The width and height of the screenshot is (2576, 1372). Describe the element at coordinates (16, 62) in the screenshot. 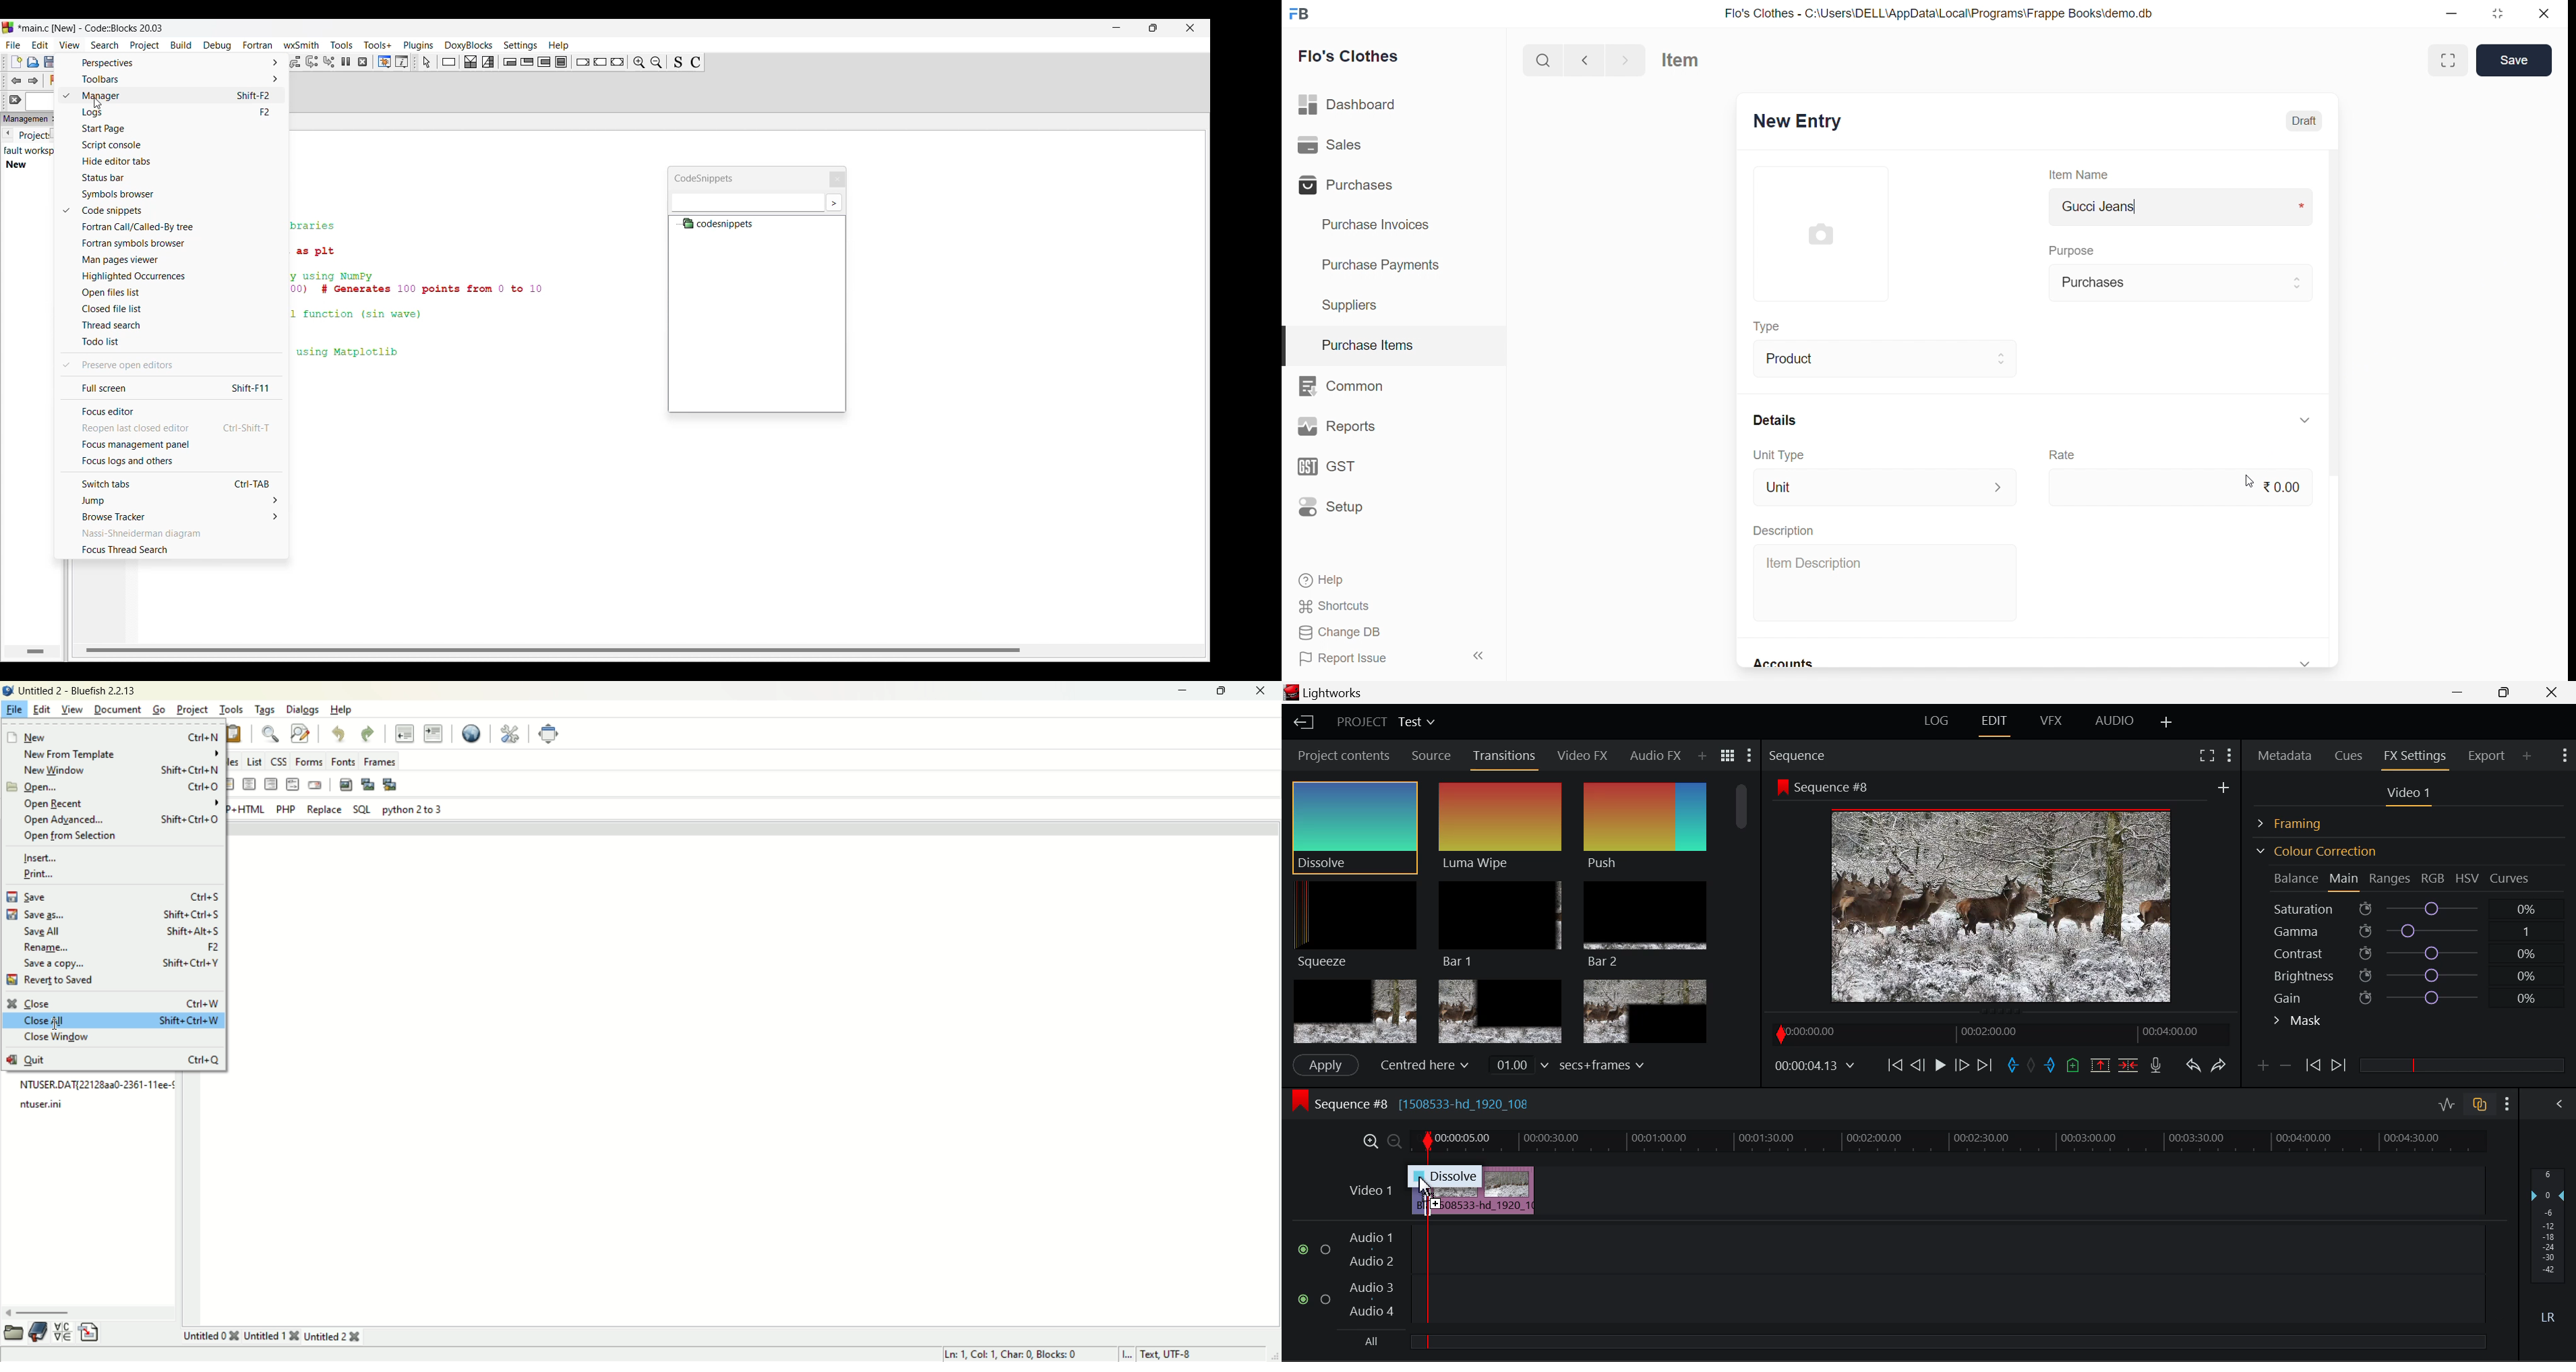

I see `New file` at that location.